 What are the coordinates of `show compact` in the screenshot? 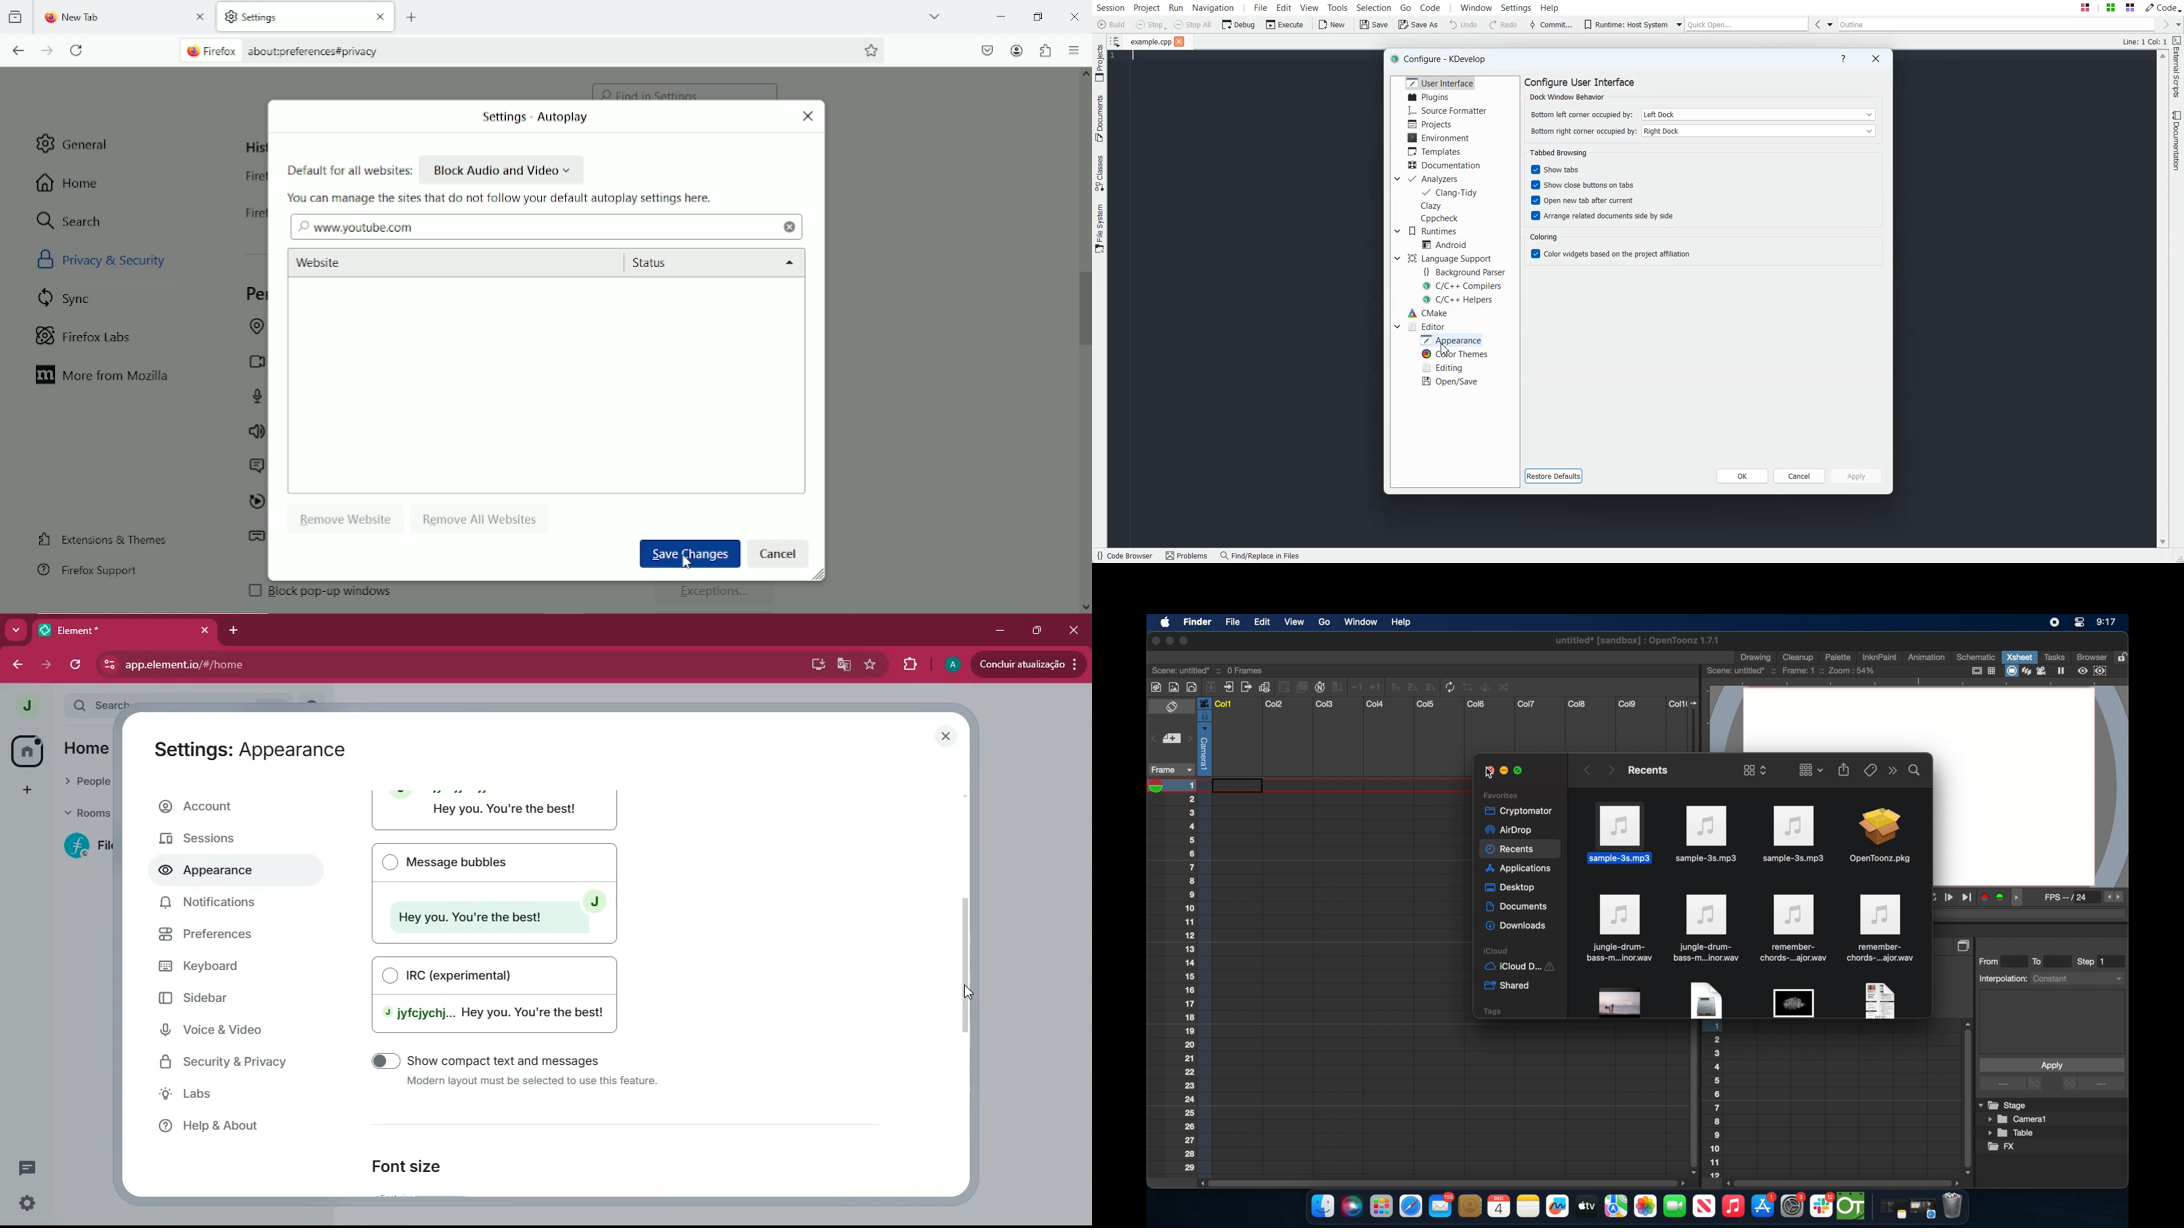 It's located at (504, 1075).